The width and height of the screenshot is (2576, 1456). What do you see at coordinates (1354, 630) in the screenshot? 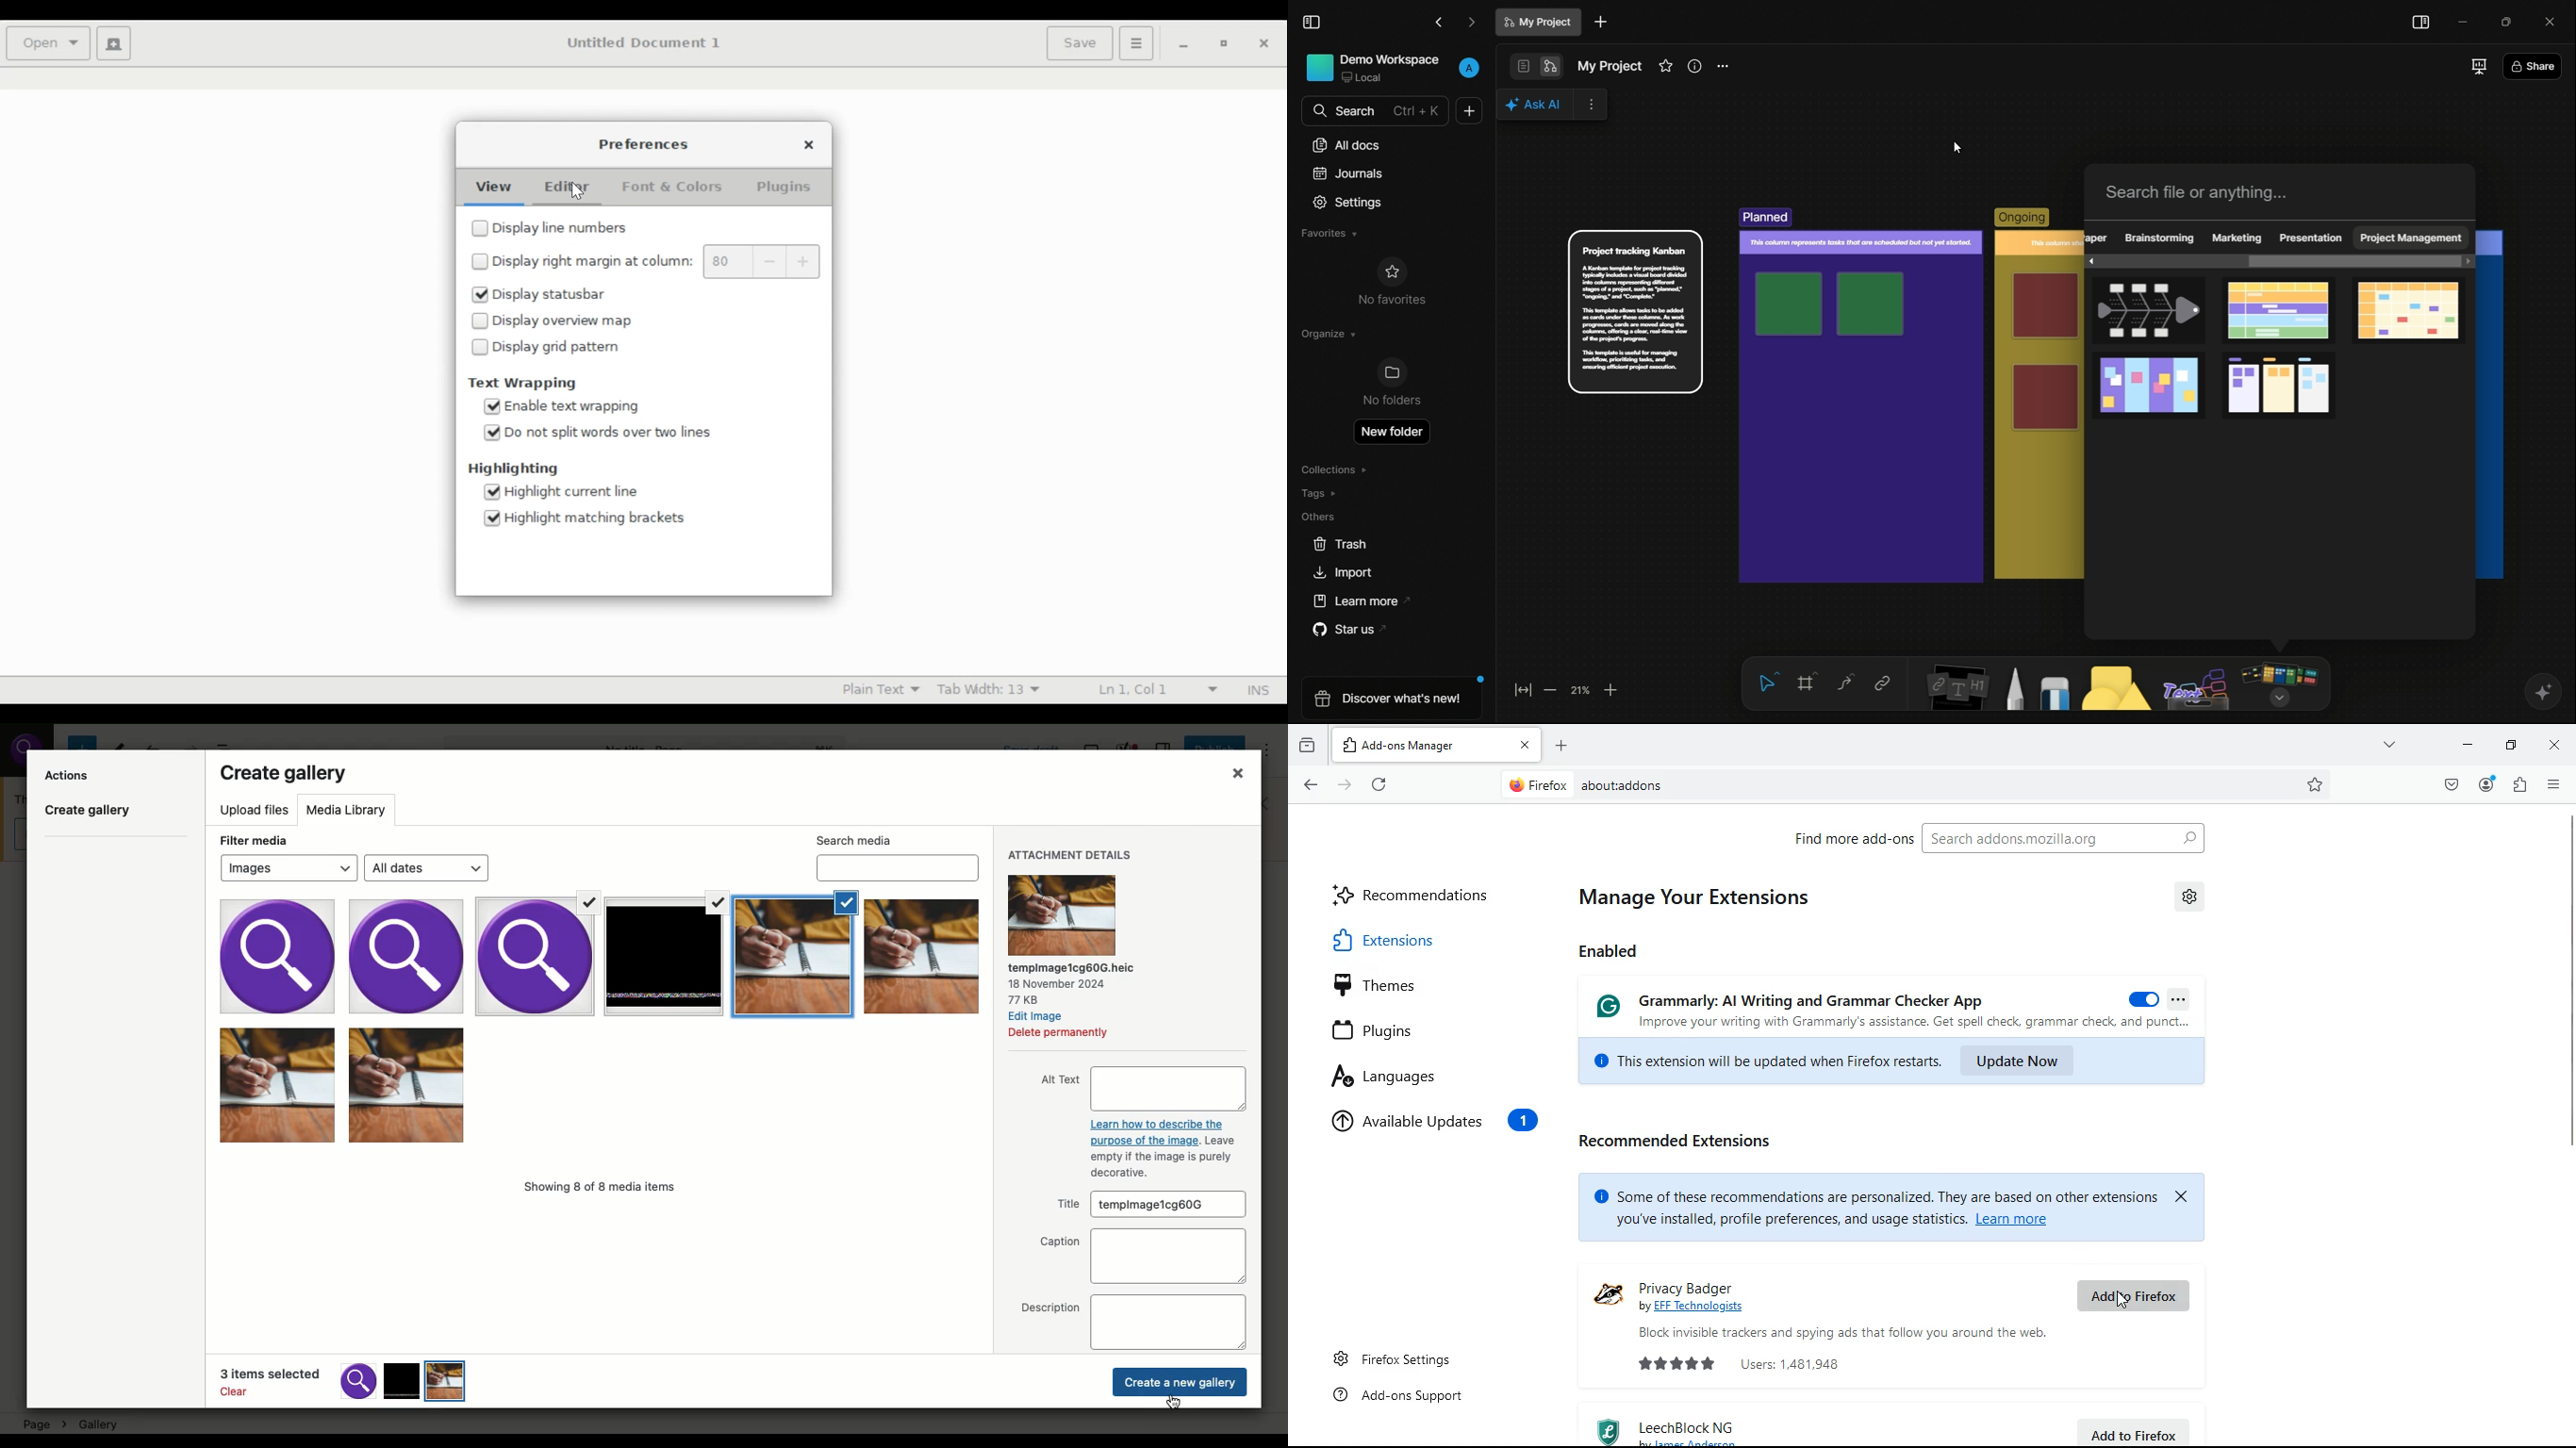
I see `star us` at bounding box center [1354, 630].